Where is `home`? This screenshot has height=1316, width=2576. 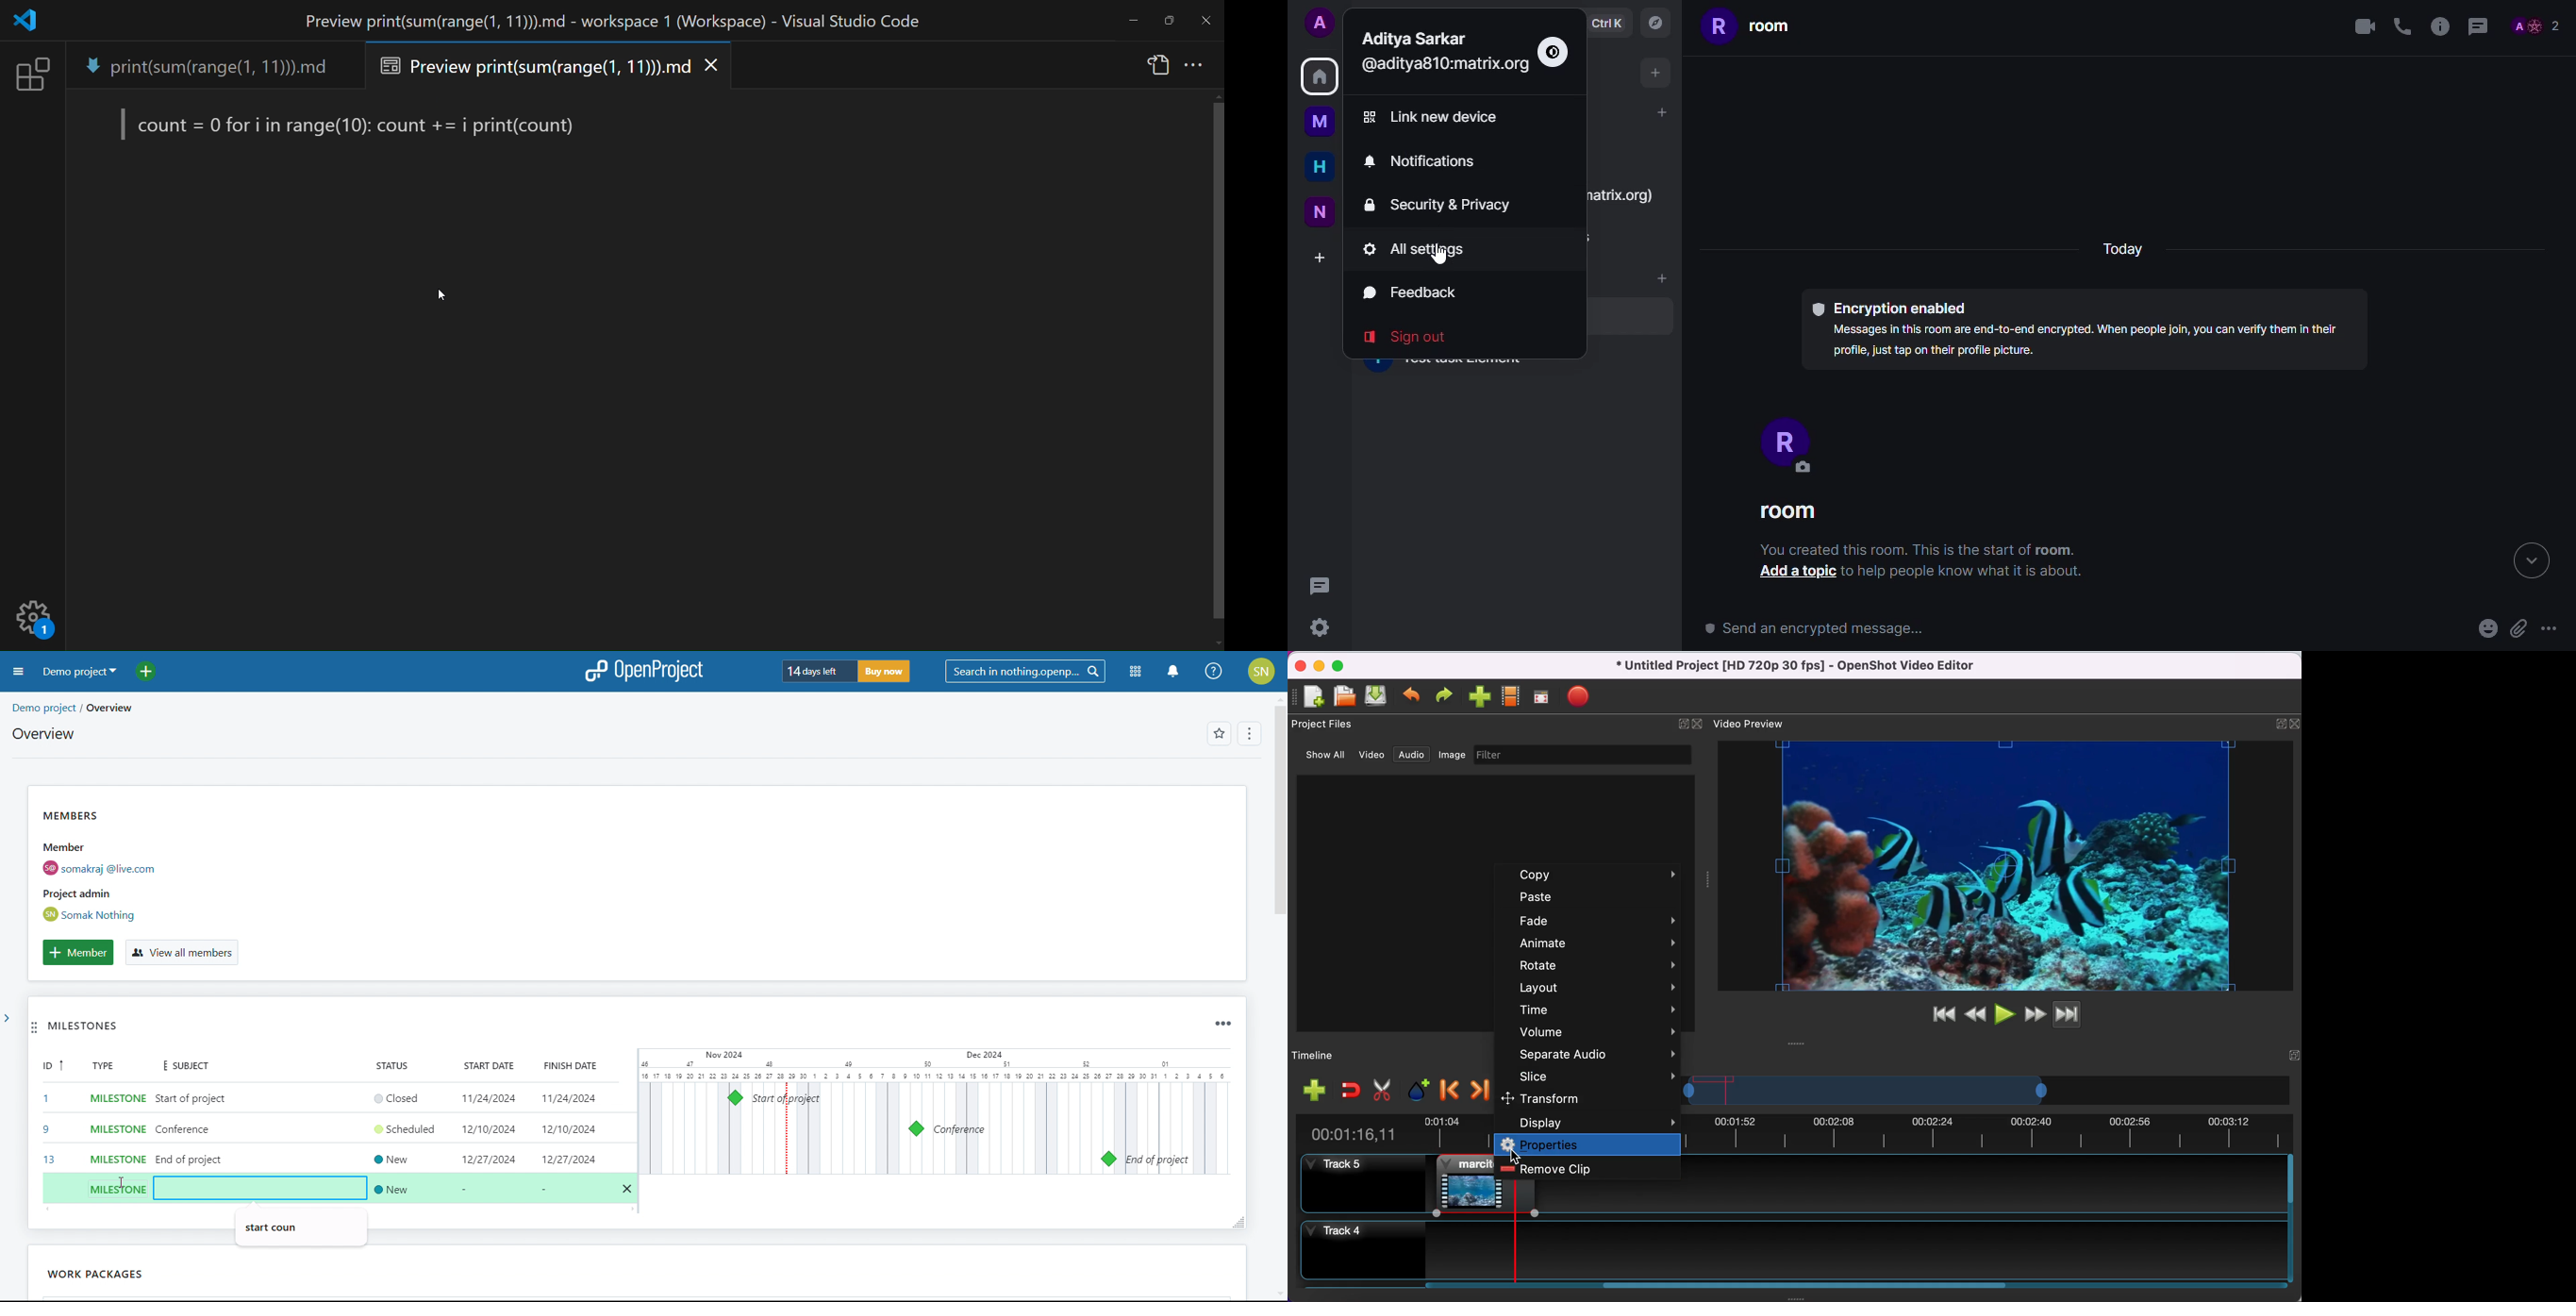 home is located at coordinates (1321, 165).